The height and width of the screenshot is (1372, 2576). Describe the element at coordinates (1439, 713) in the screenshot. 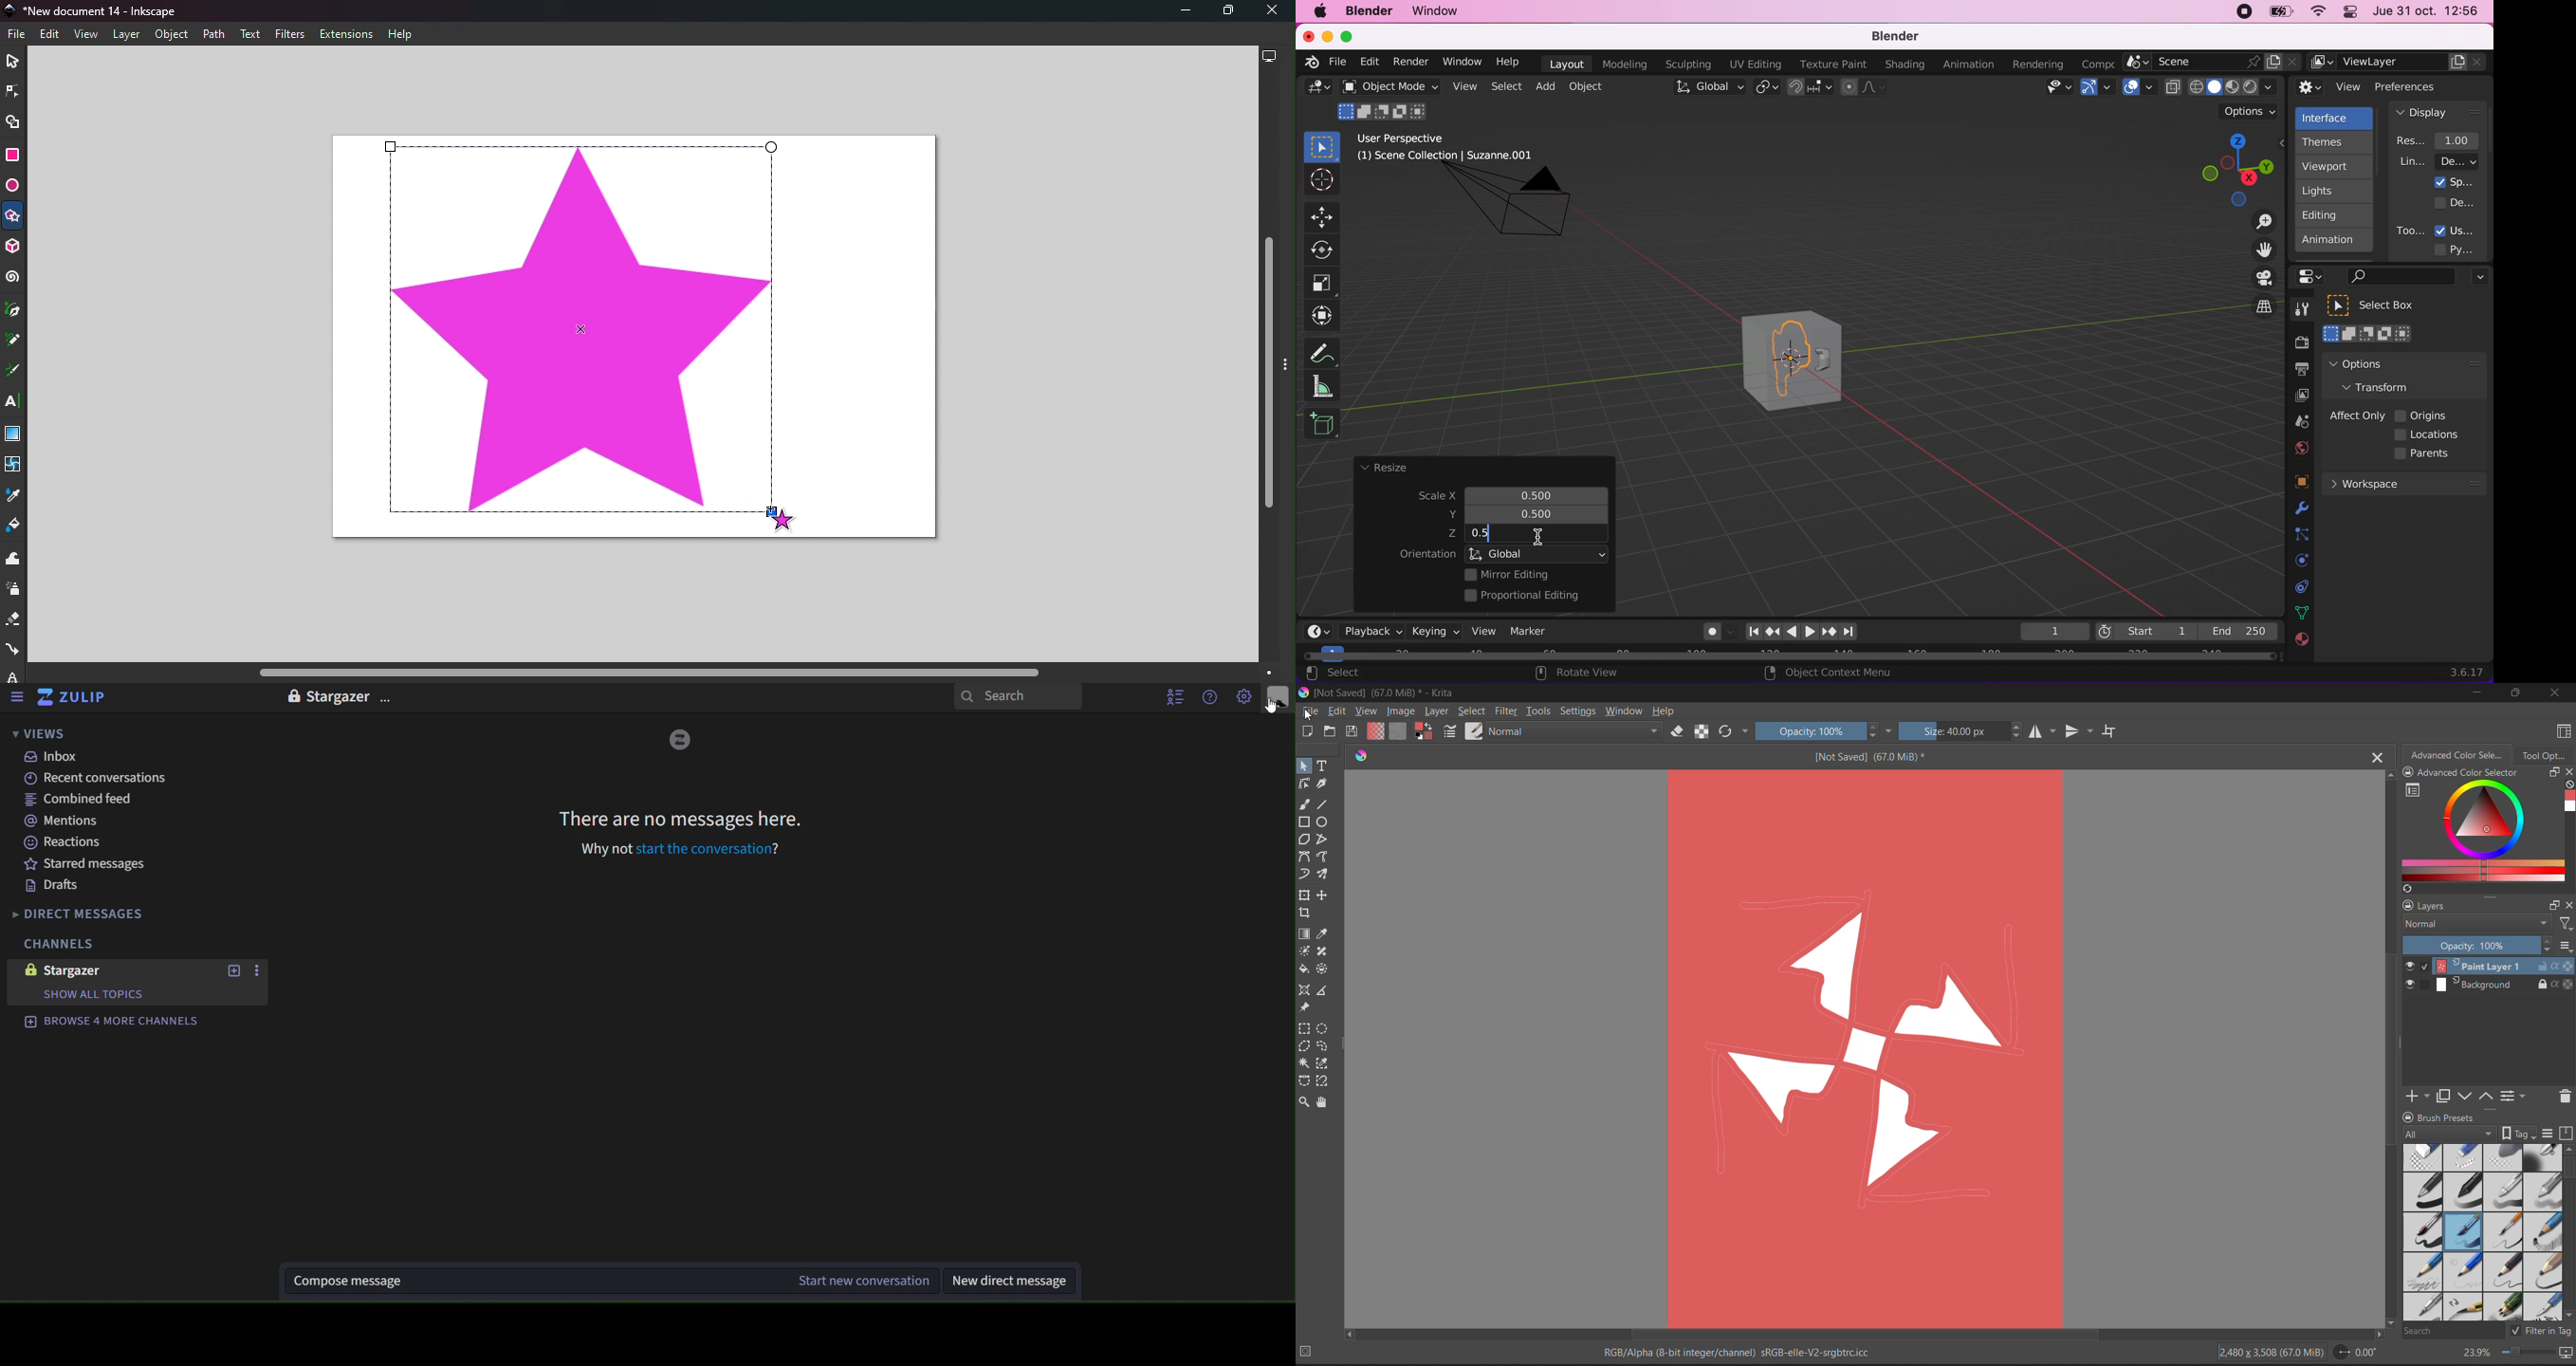

I see `layer` at that location.